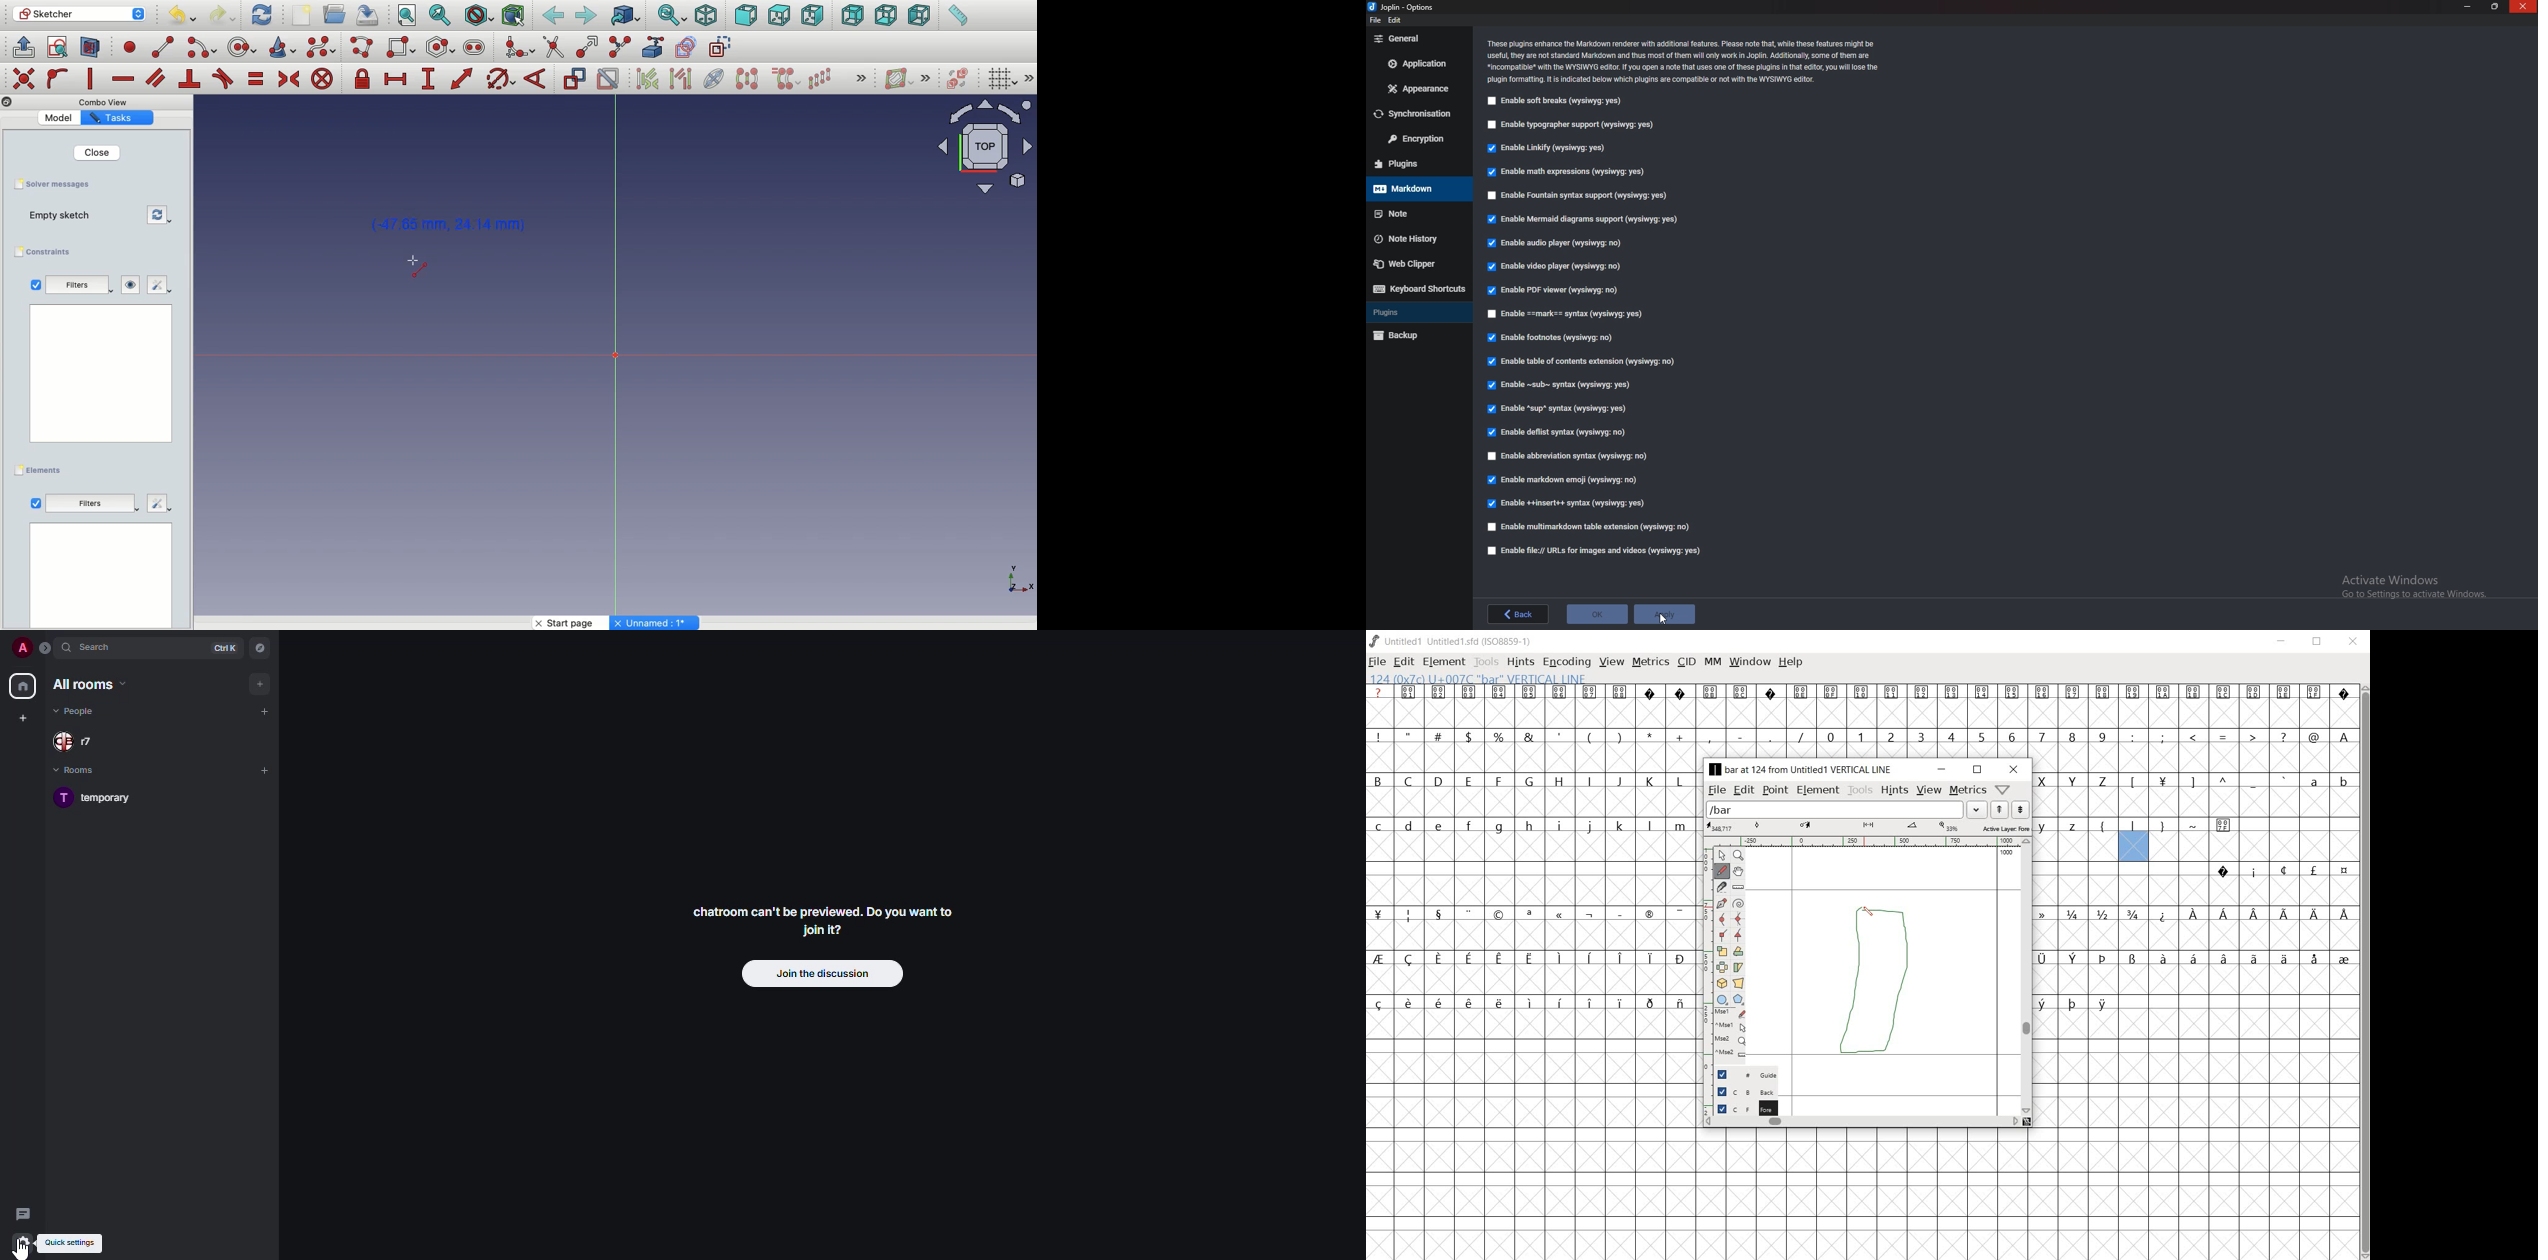  What do you see at coordinates (399, 80) in the screenshot?
I see `Constrain horizontal distance` at bounding box center [399, 80].